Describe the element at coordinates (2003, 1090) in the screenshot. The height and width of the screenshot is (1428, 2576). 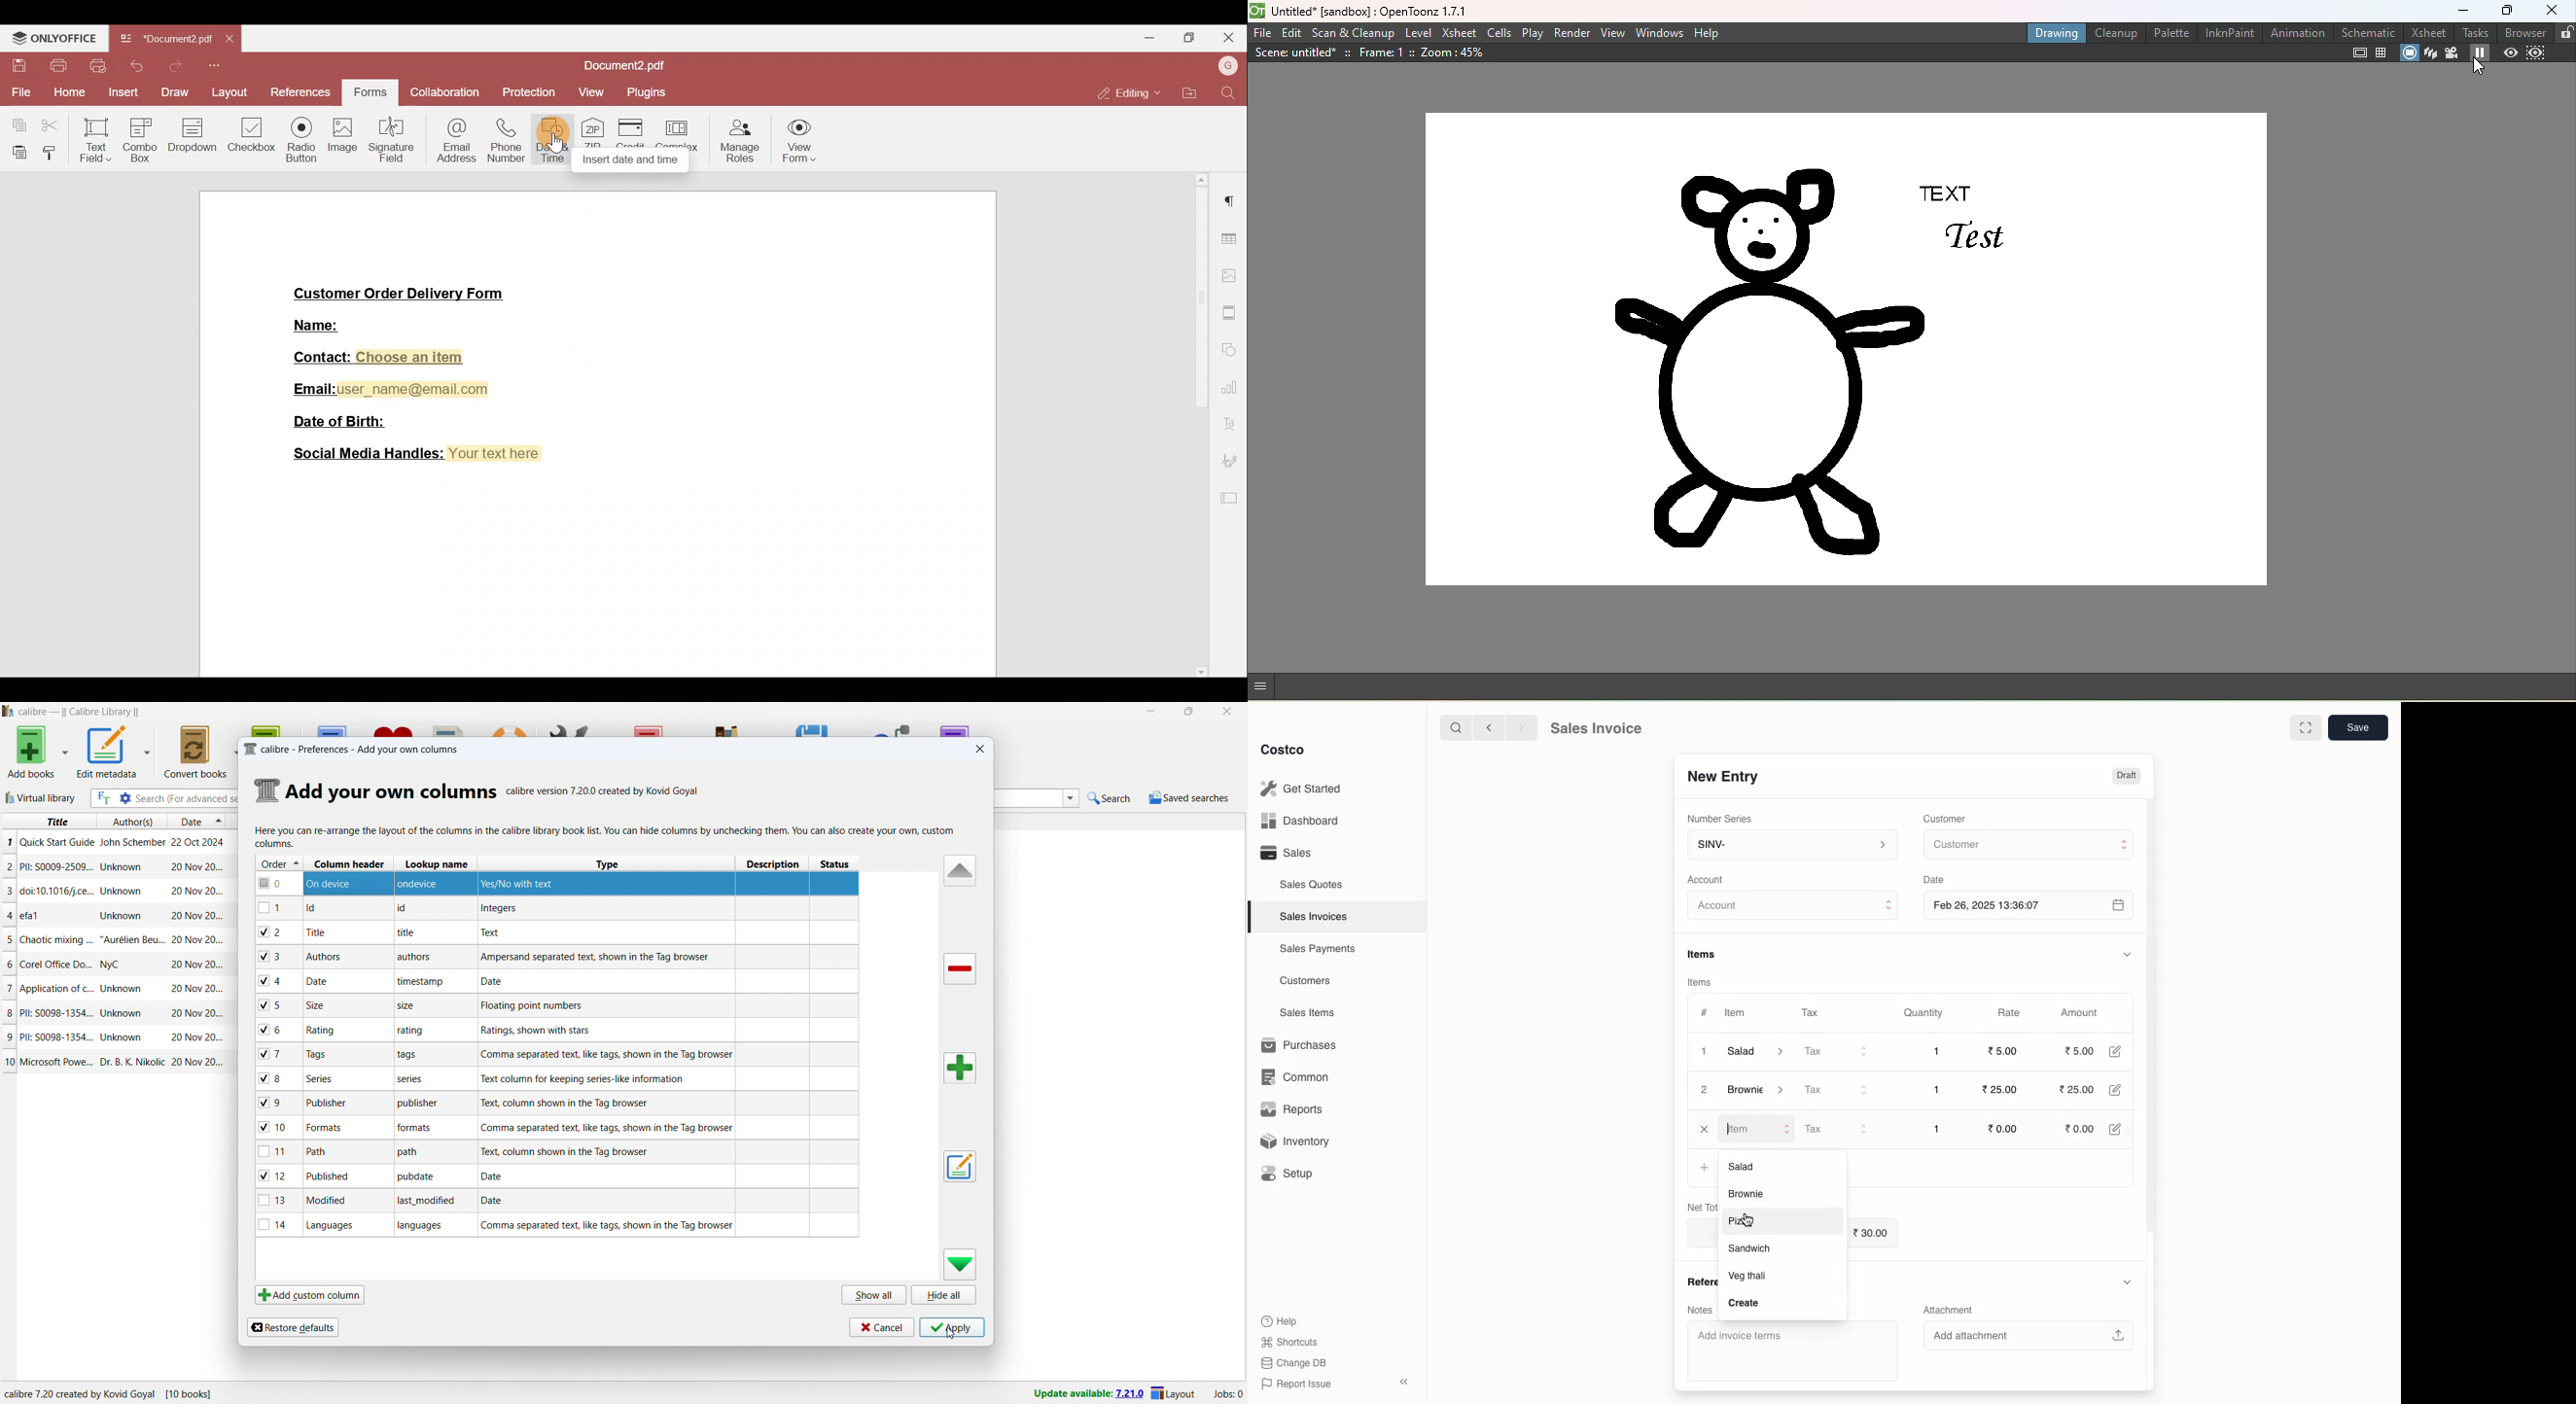
I see `25.00` at that location.